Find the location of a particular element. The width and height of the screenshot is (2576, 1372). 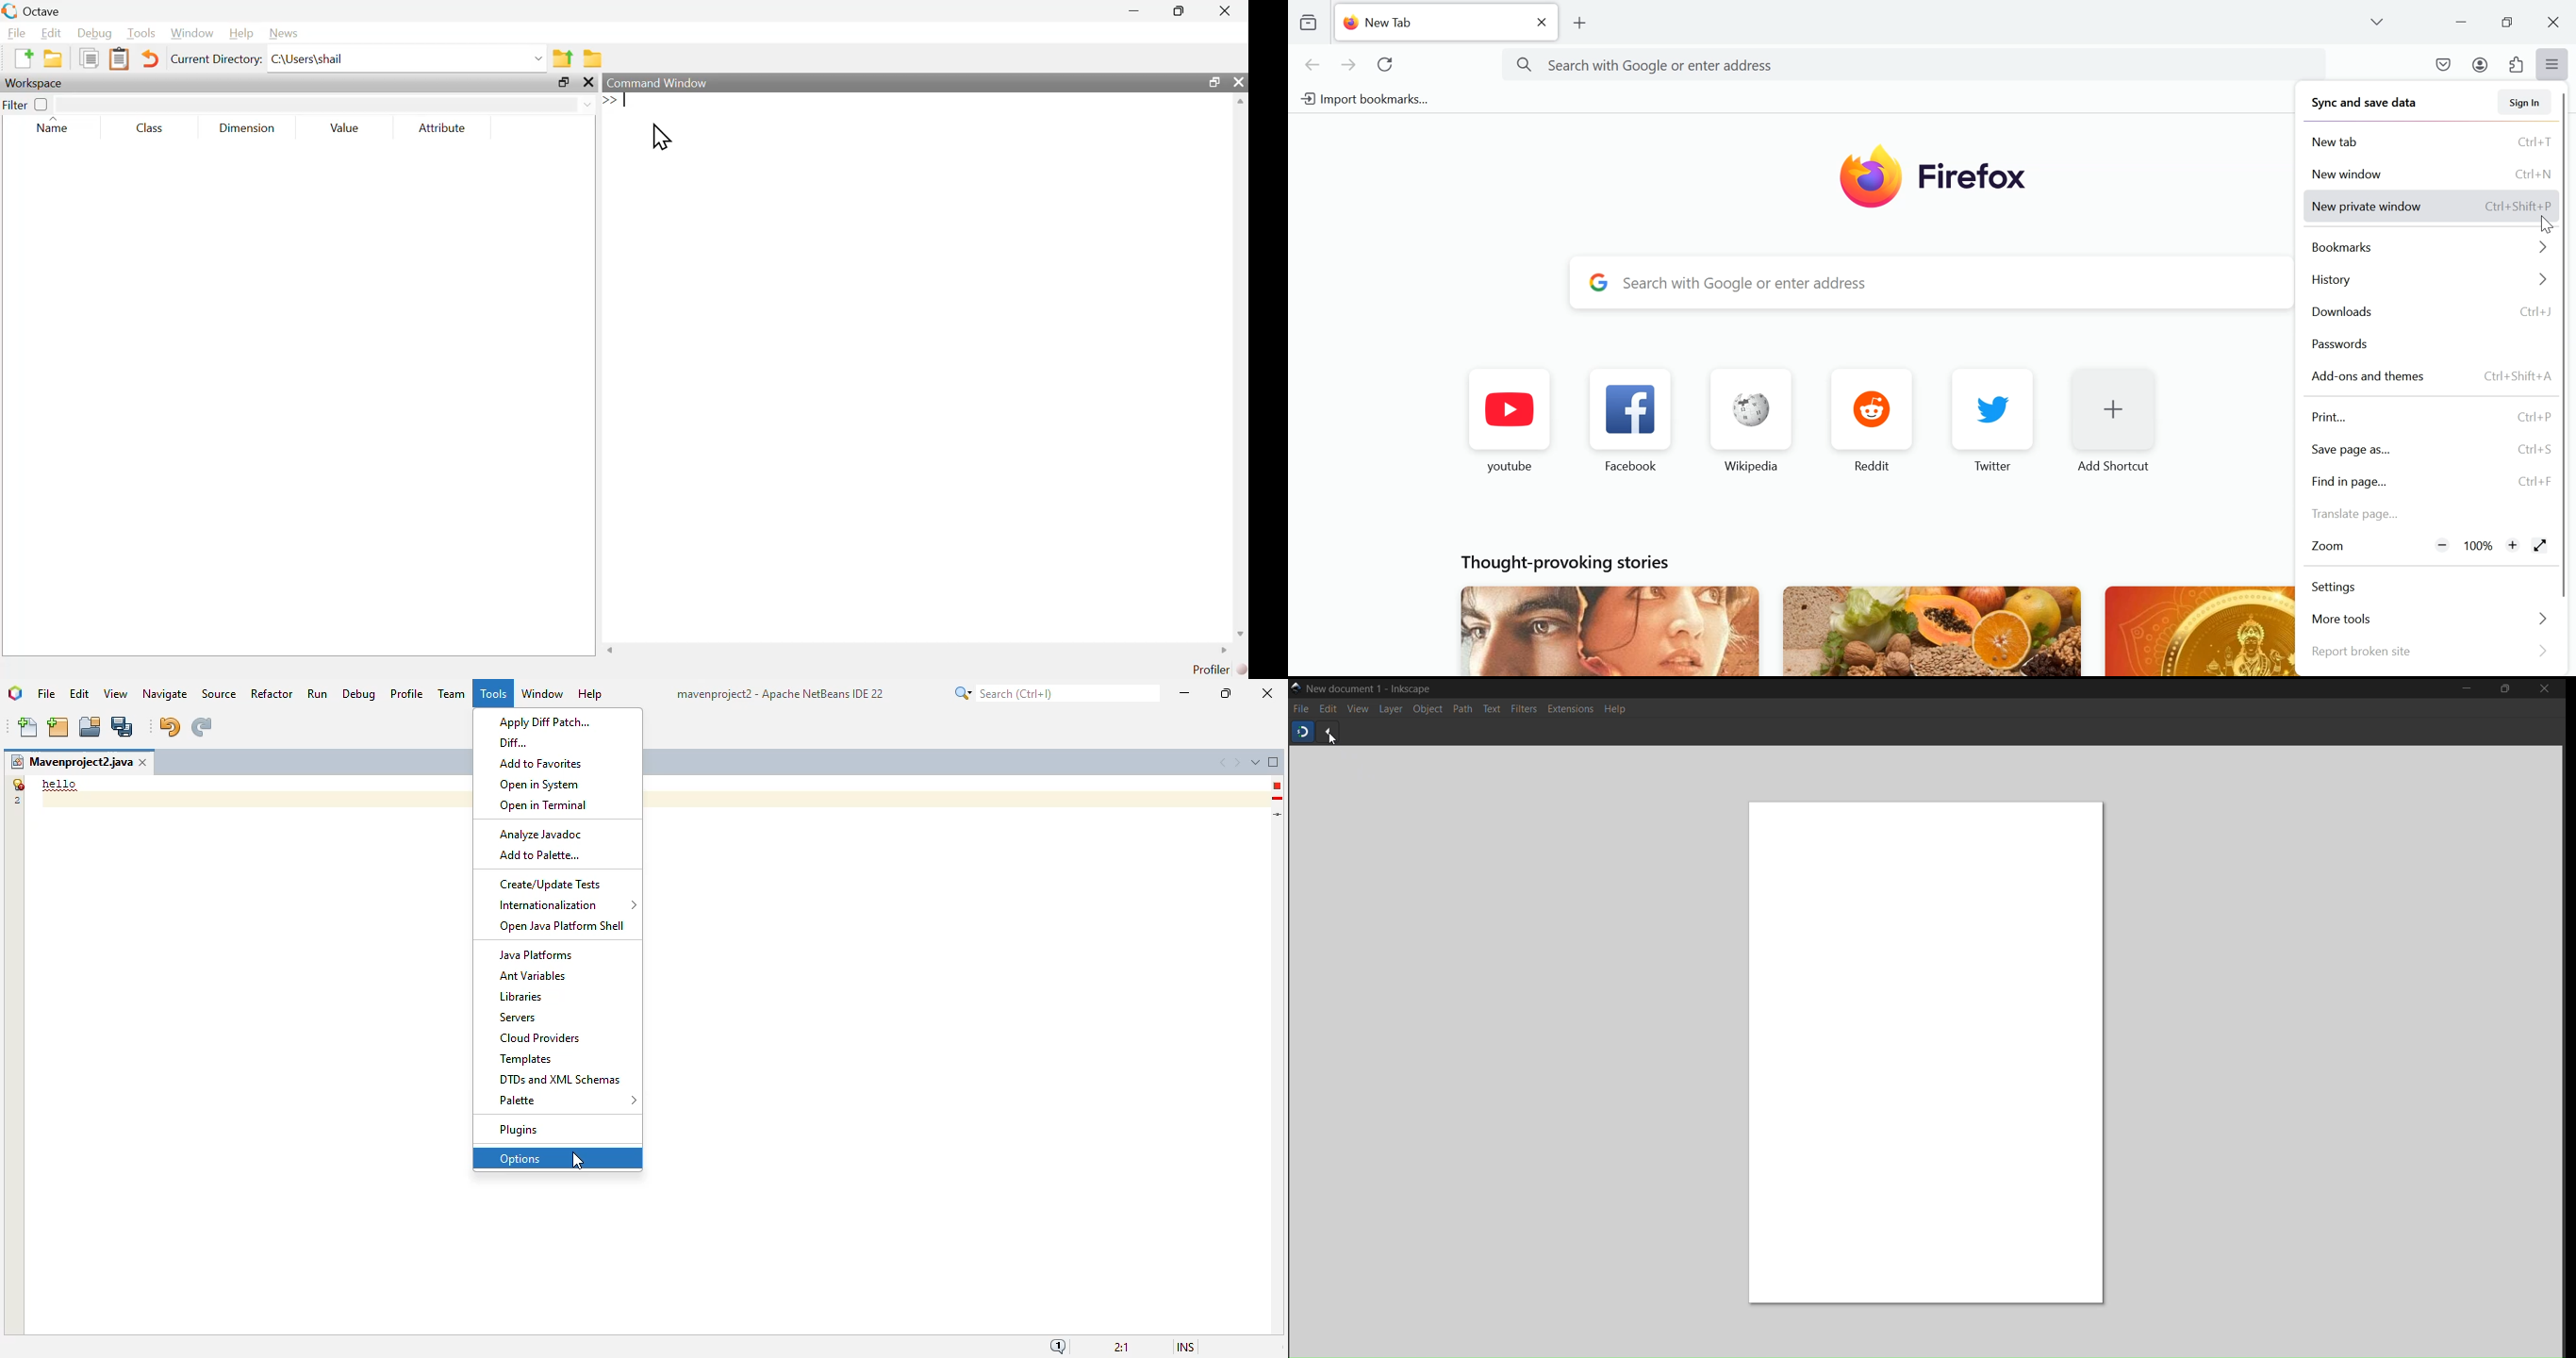

tools is located at coordinates (493, 693).